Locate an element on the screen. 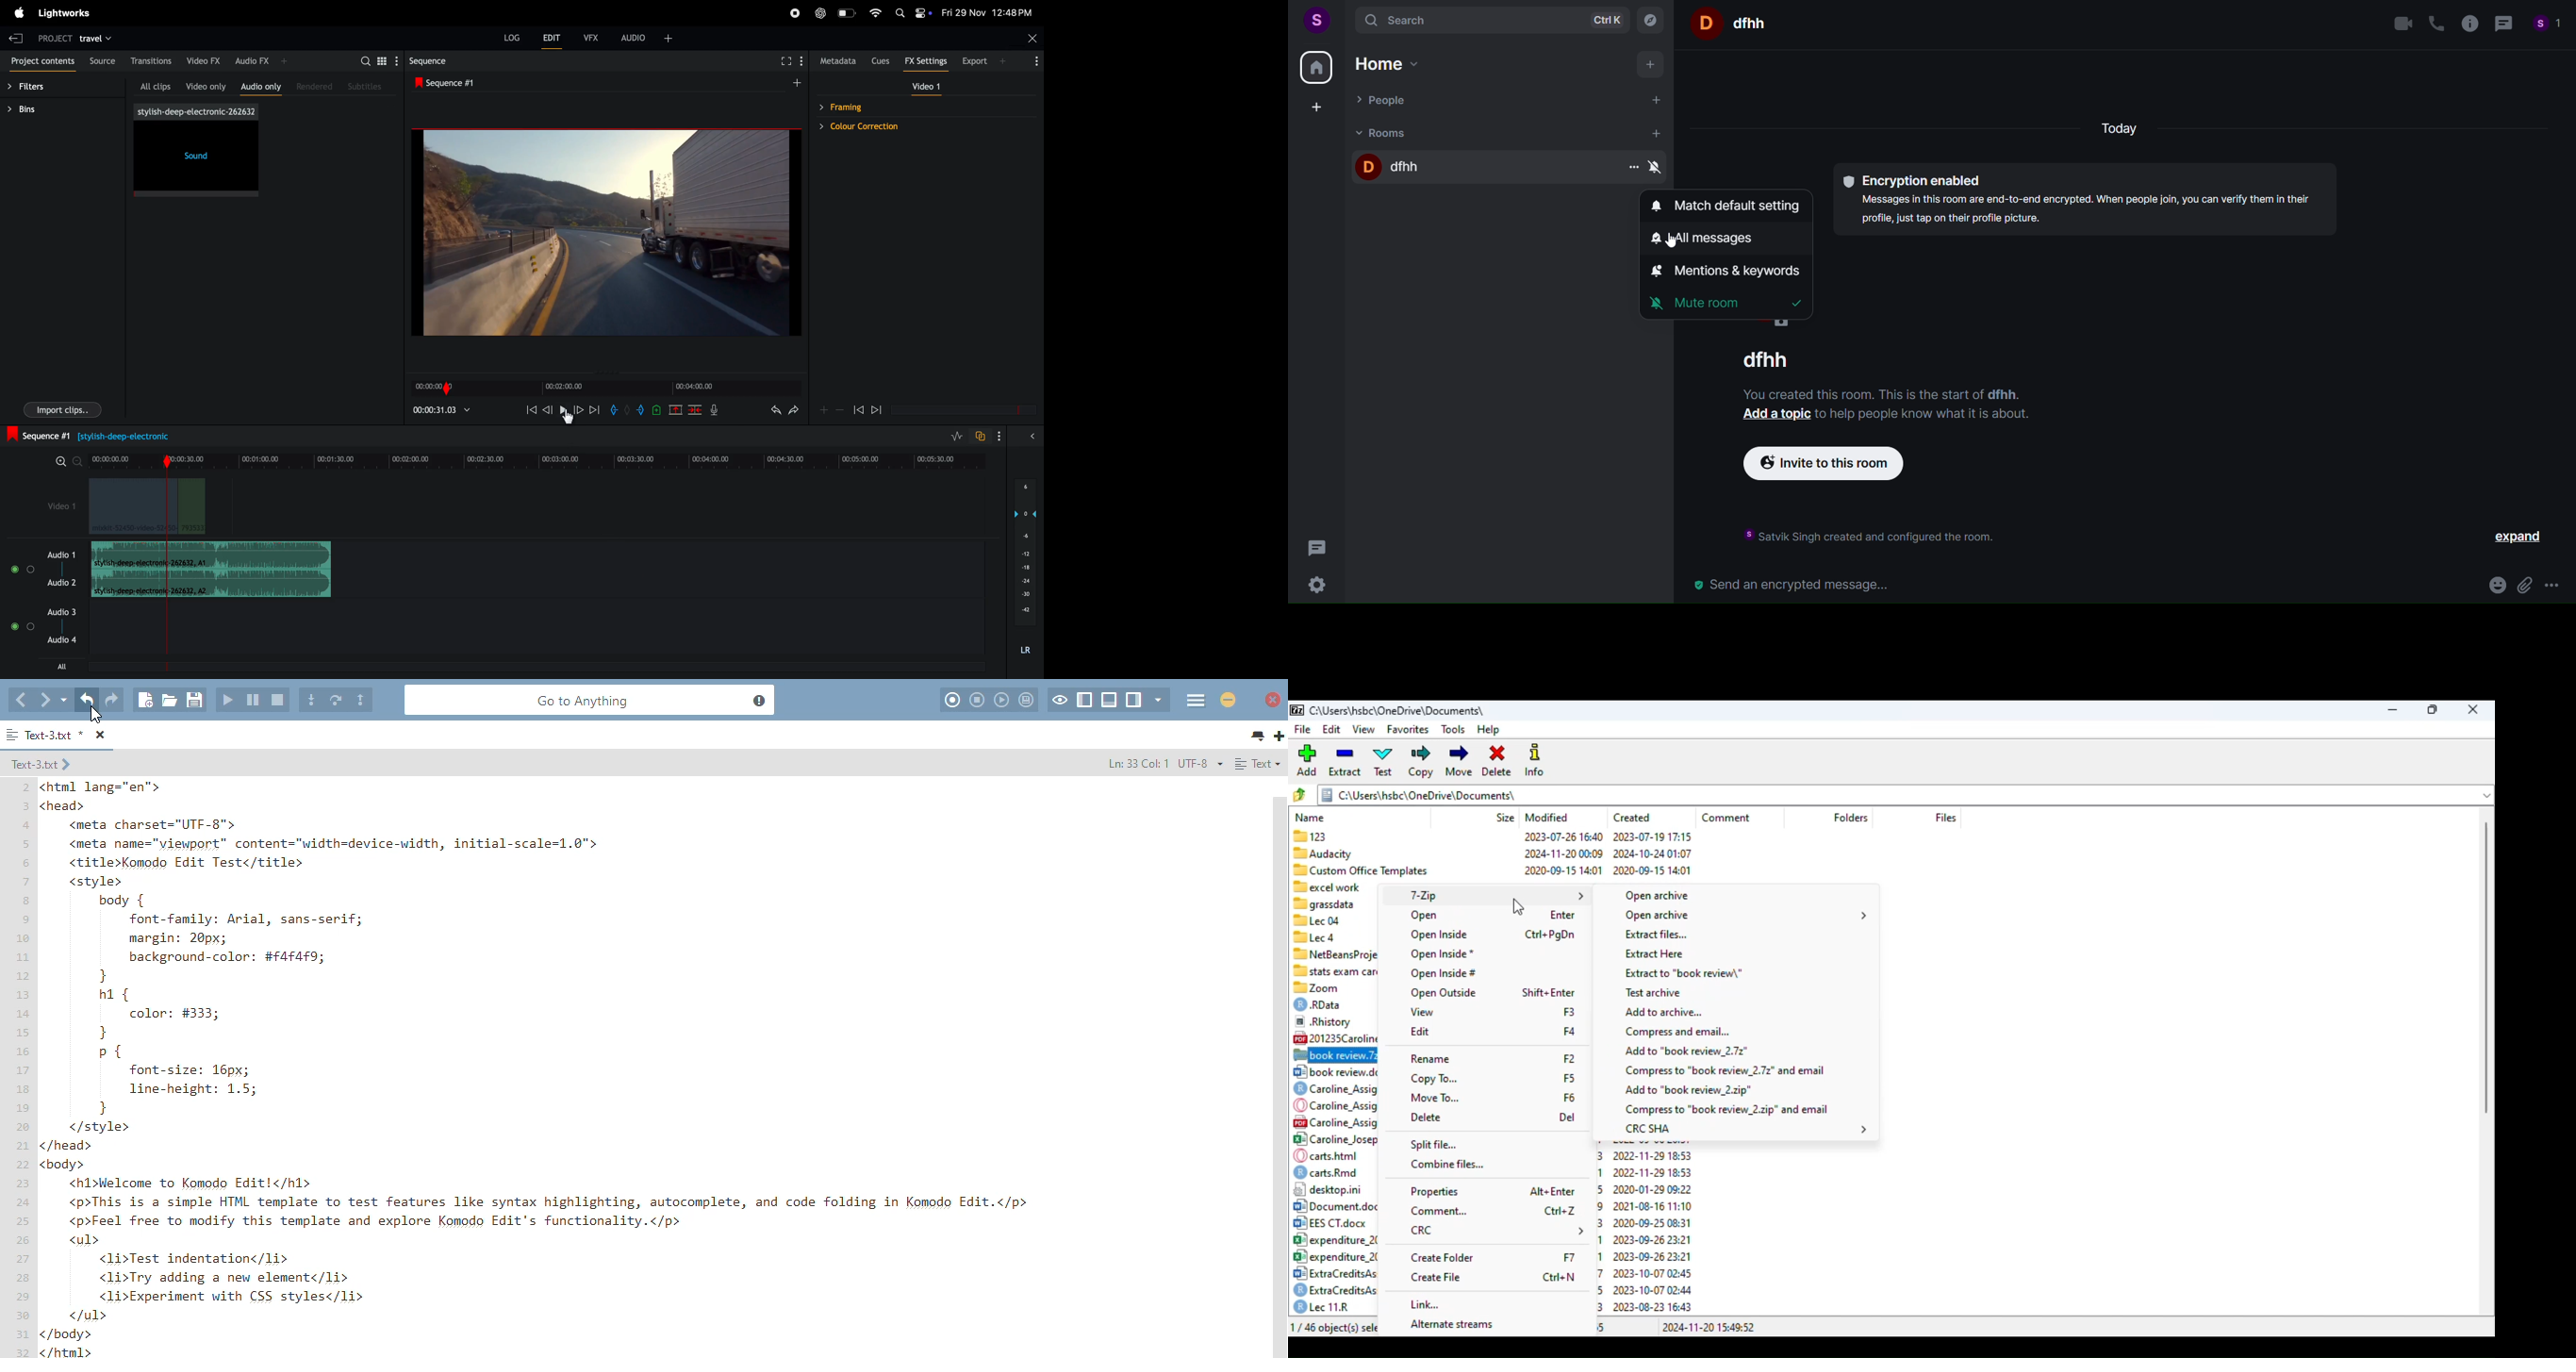  zoom out is located at coordinates (841, 411).